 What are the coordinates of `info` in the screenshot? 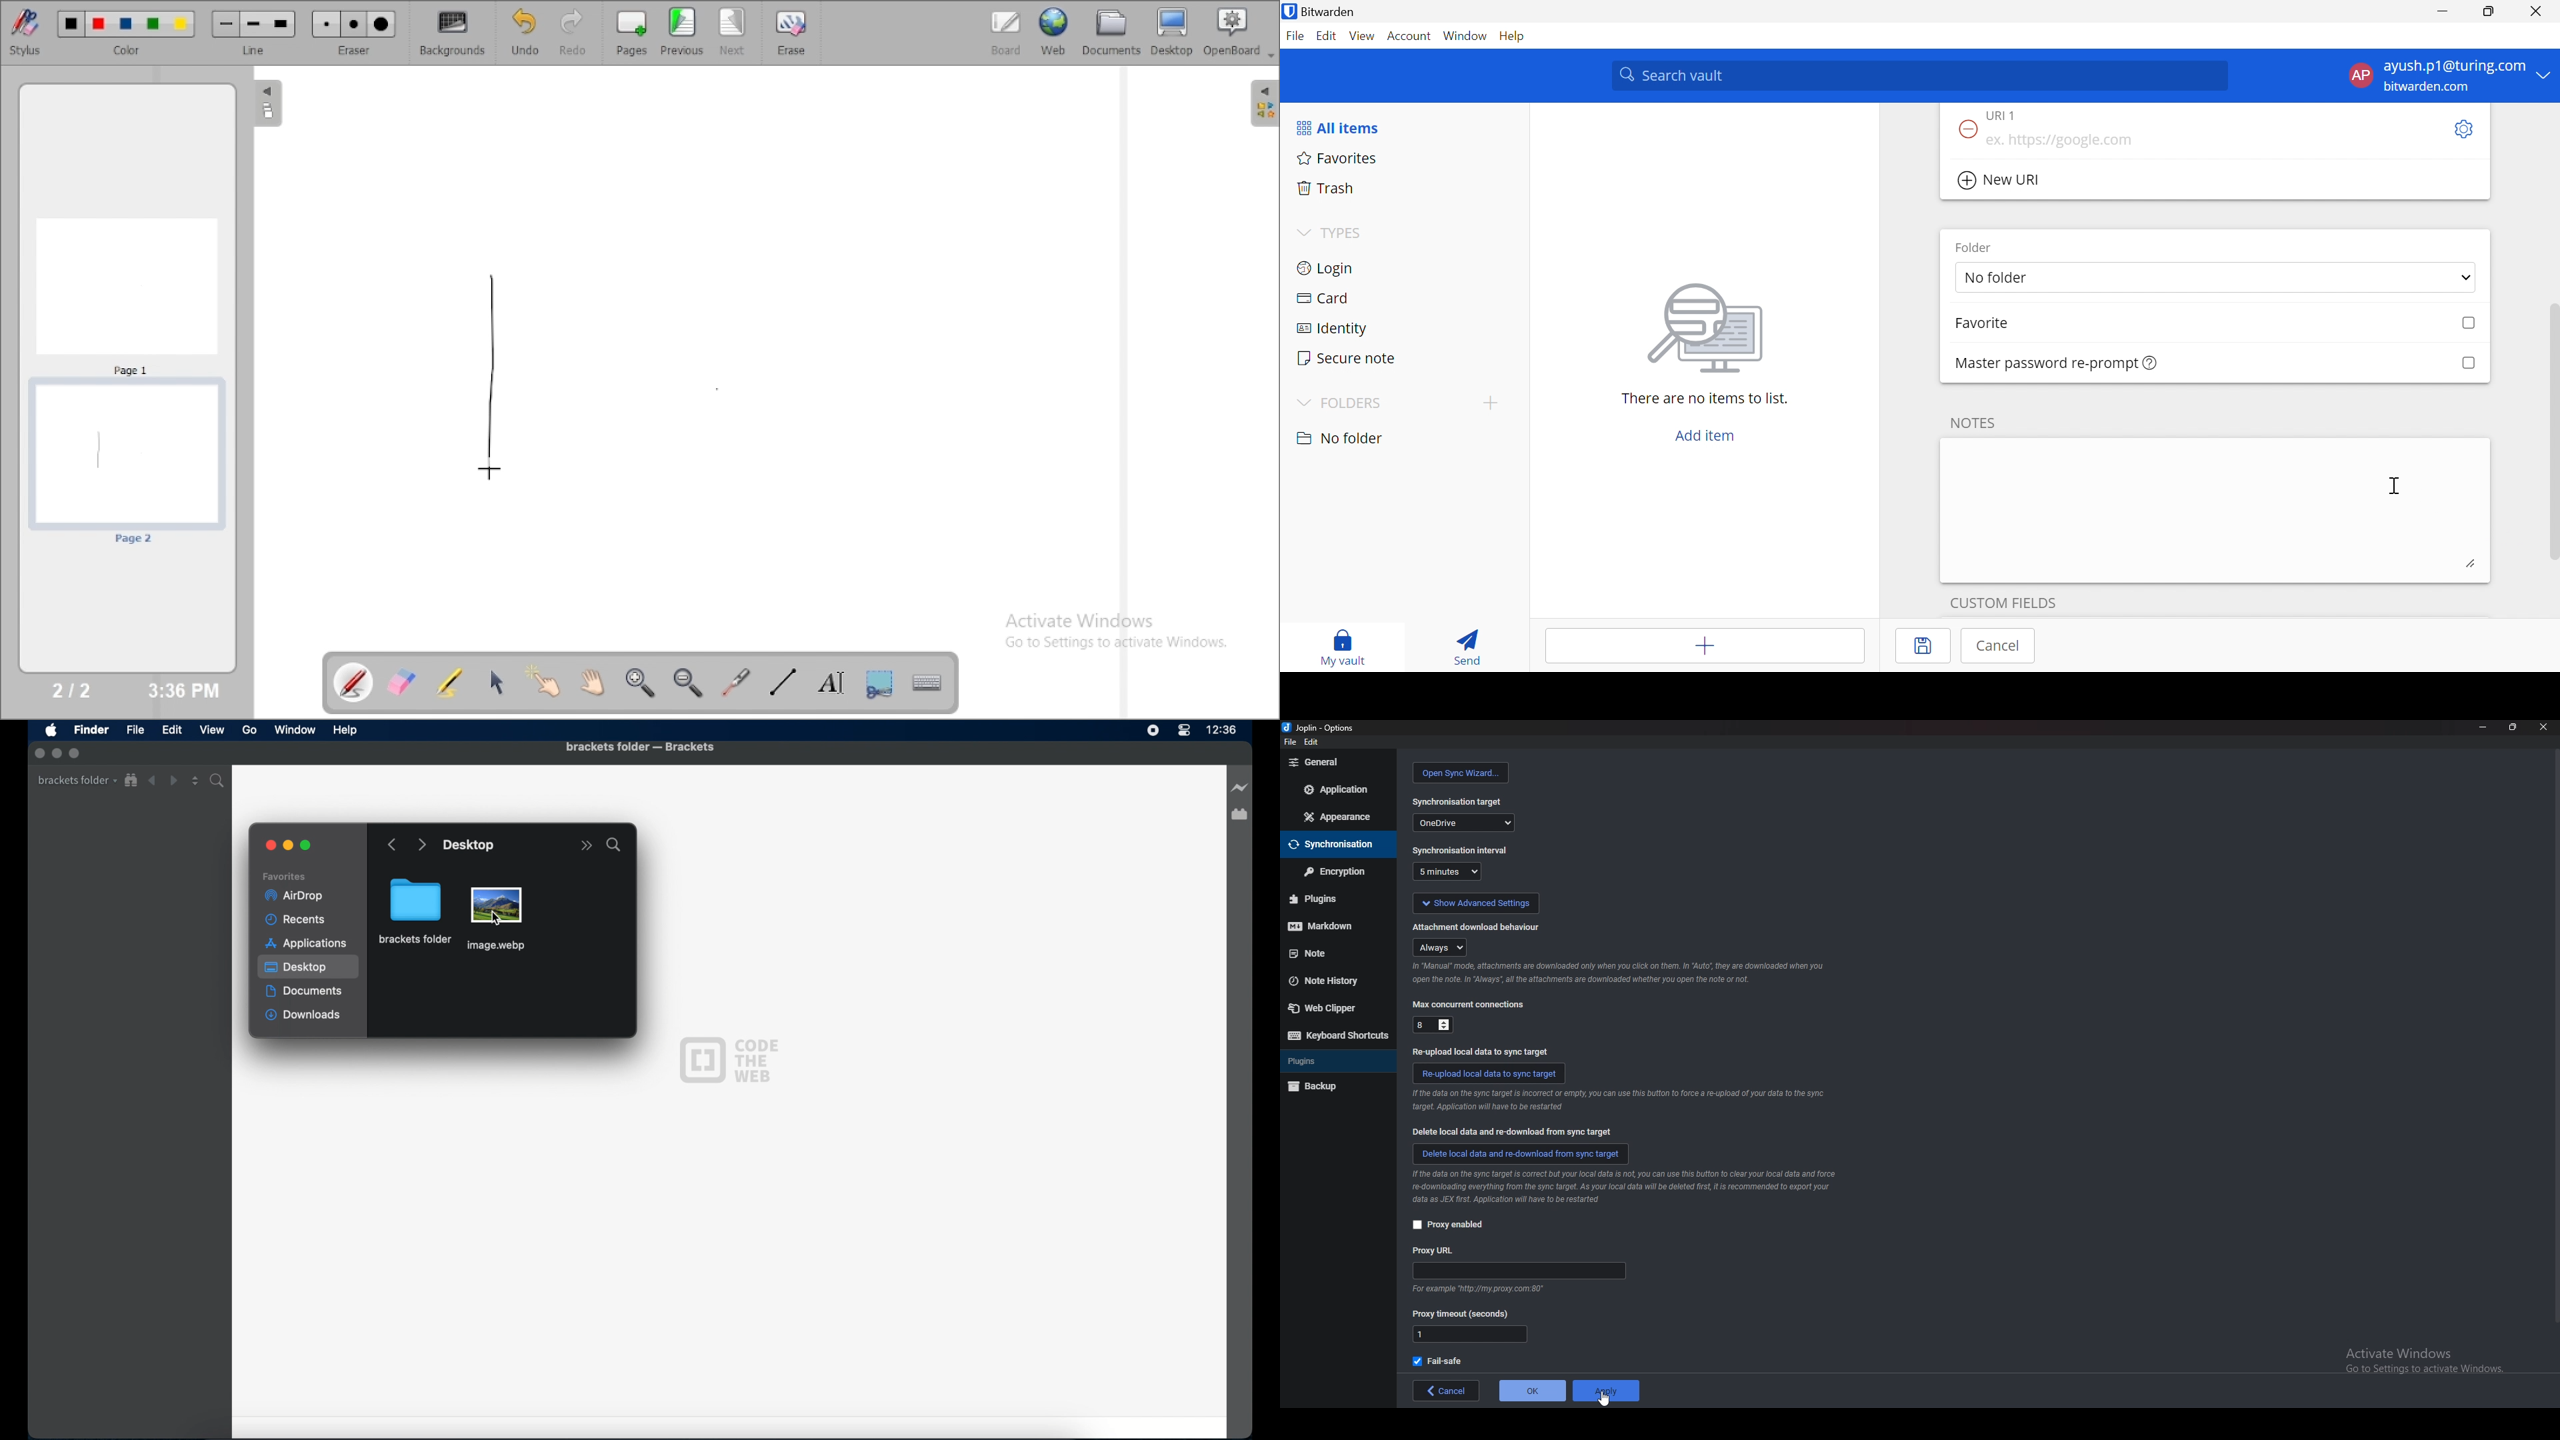 It's located at (1625, 1187).